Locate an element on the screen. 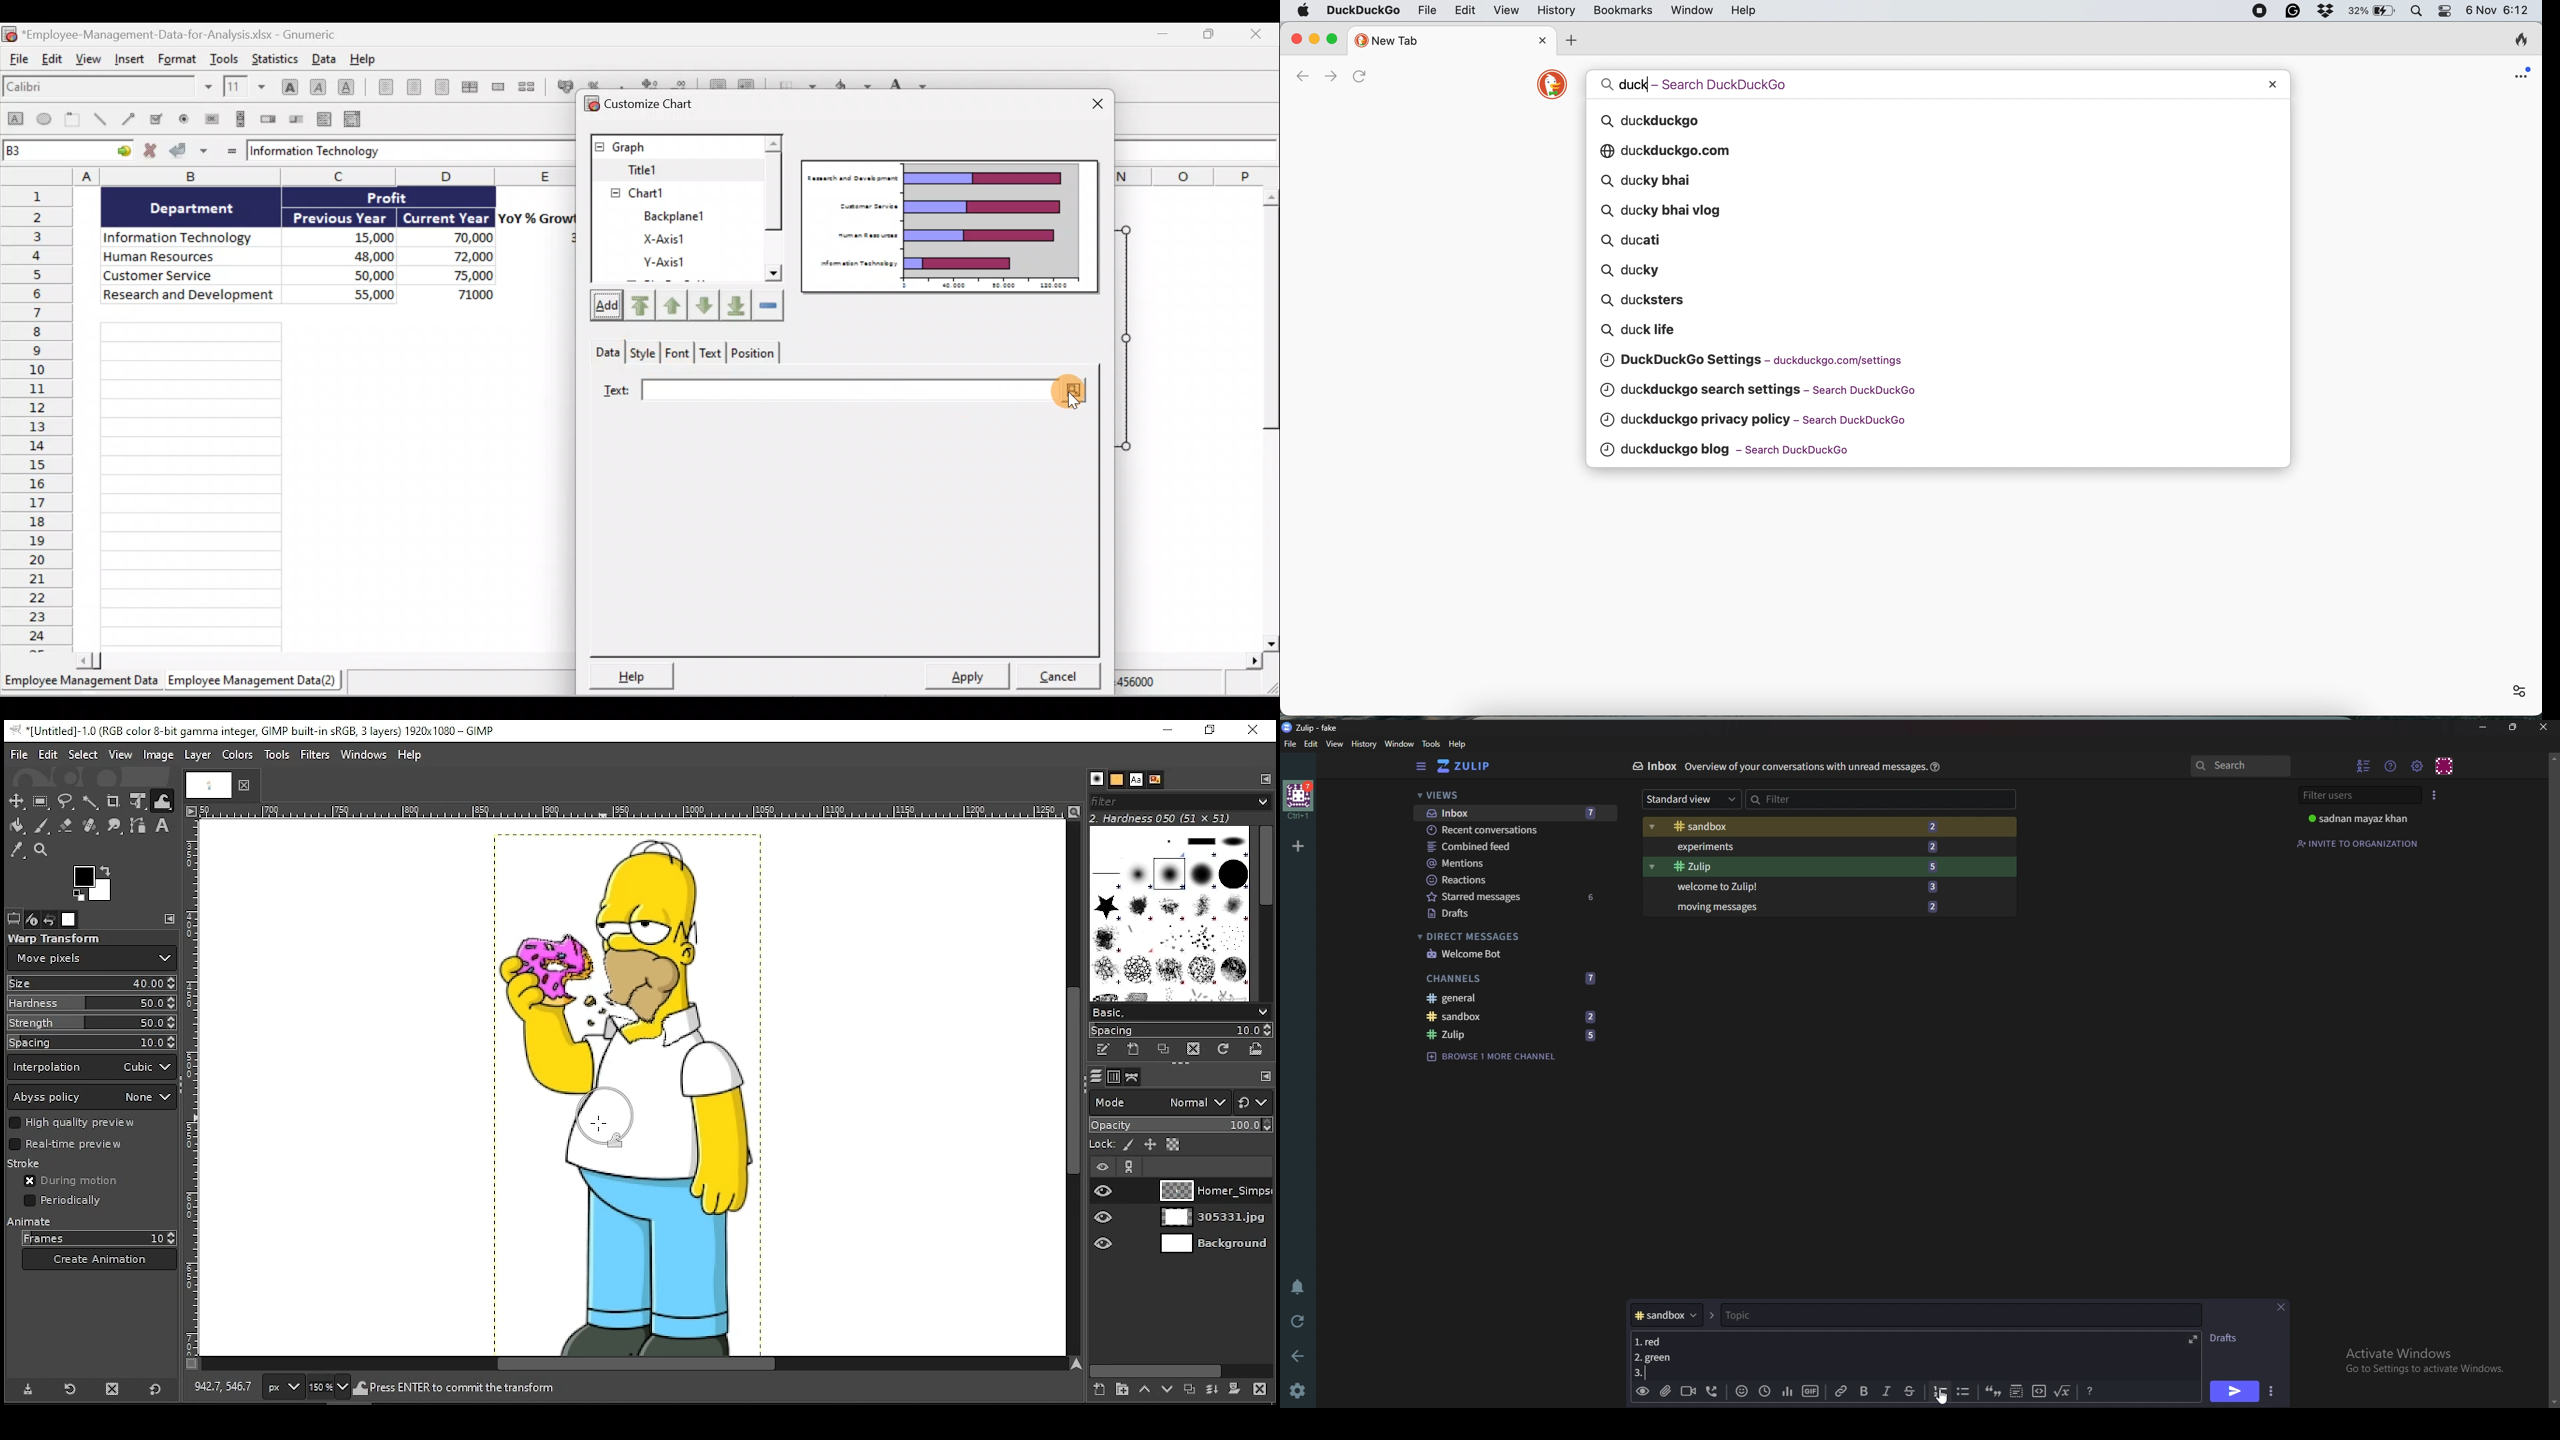 Image resolution: width=2576 pixels, height=1456 pixels. Add is located at coordinates (601, 307).